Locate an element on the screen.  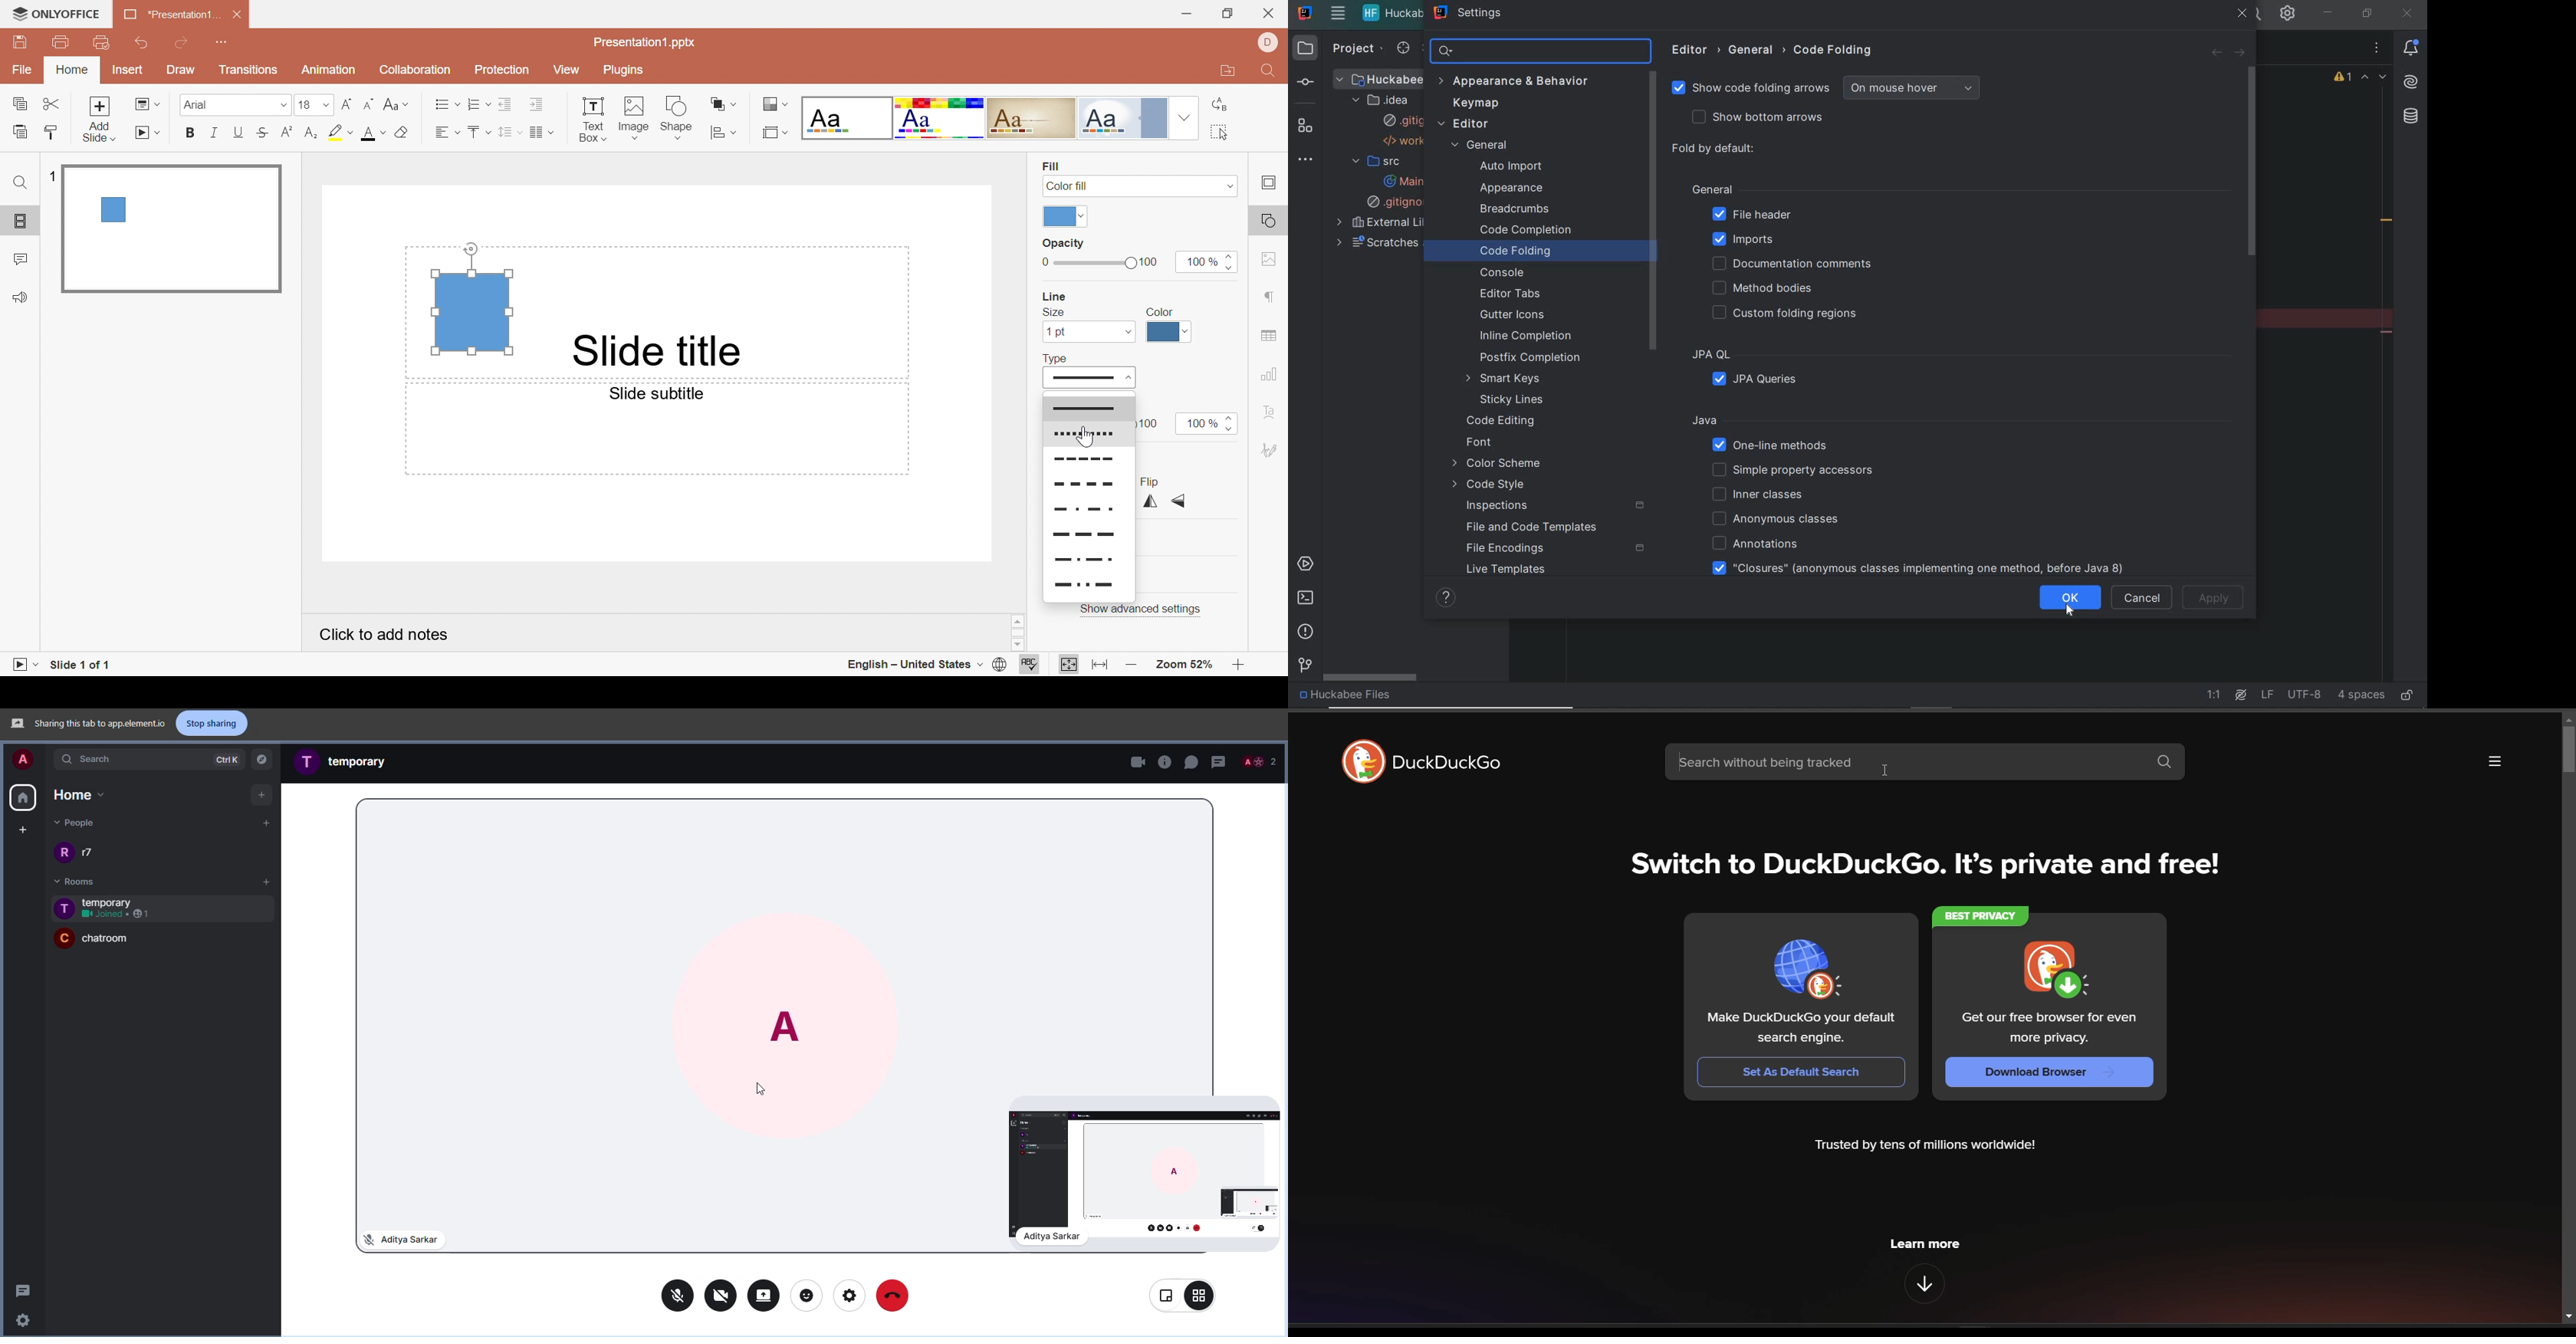
Best privacy is located at coordinates (1981, 916).